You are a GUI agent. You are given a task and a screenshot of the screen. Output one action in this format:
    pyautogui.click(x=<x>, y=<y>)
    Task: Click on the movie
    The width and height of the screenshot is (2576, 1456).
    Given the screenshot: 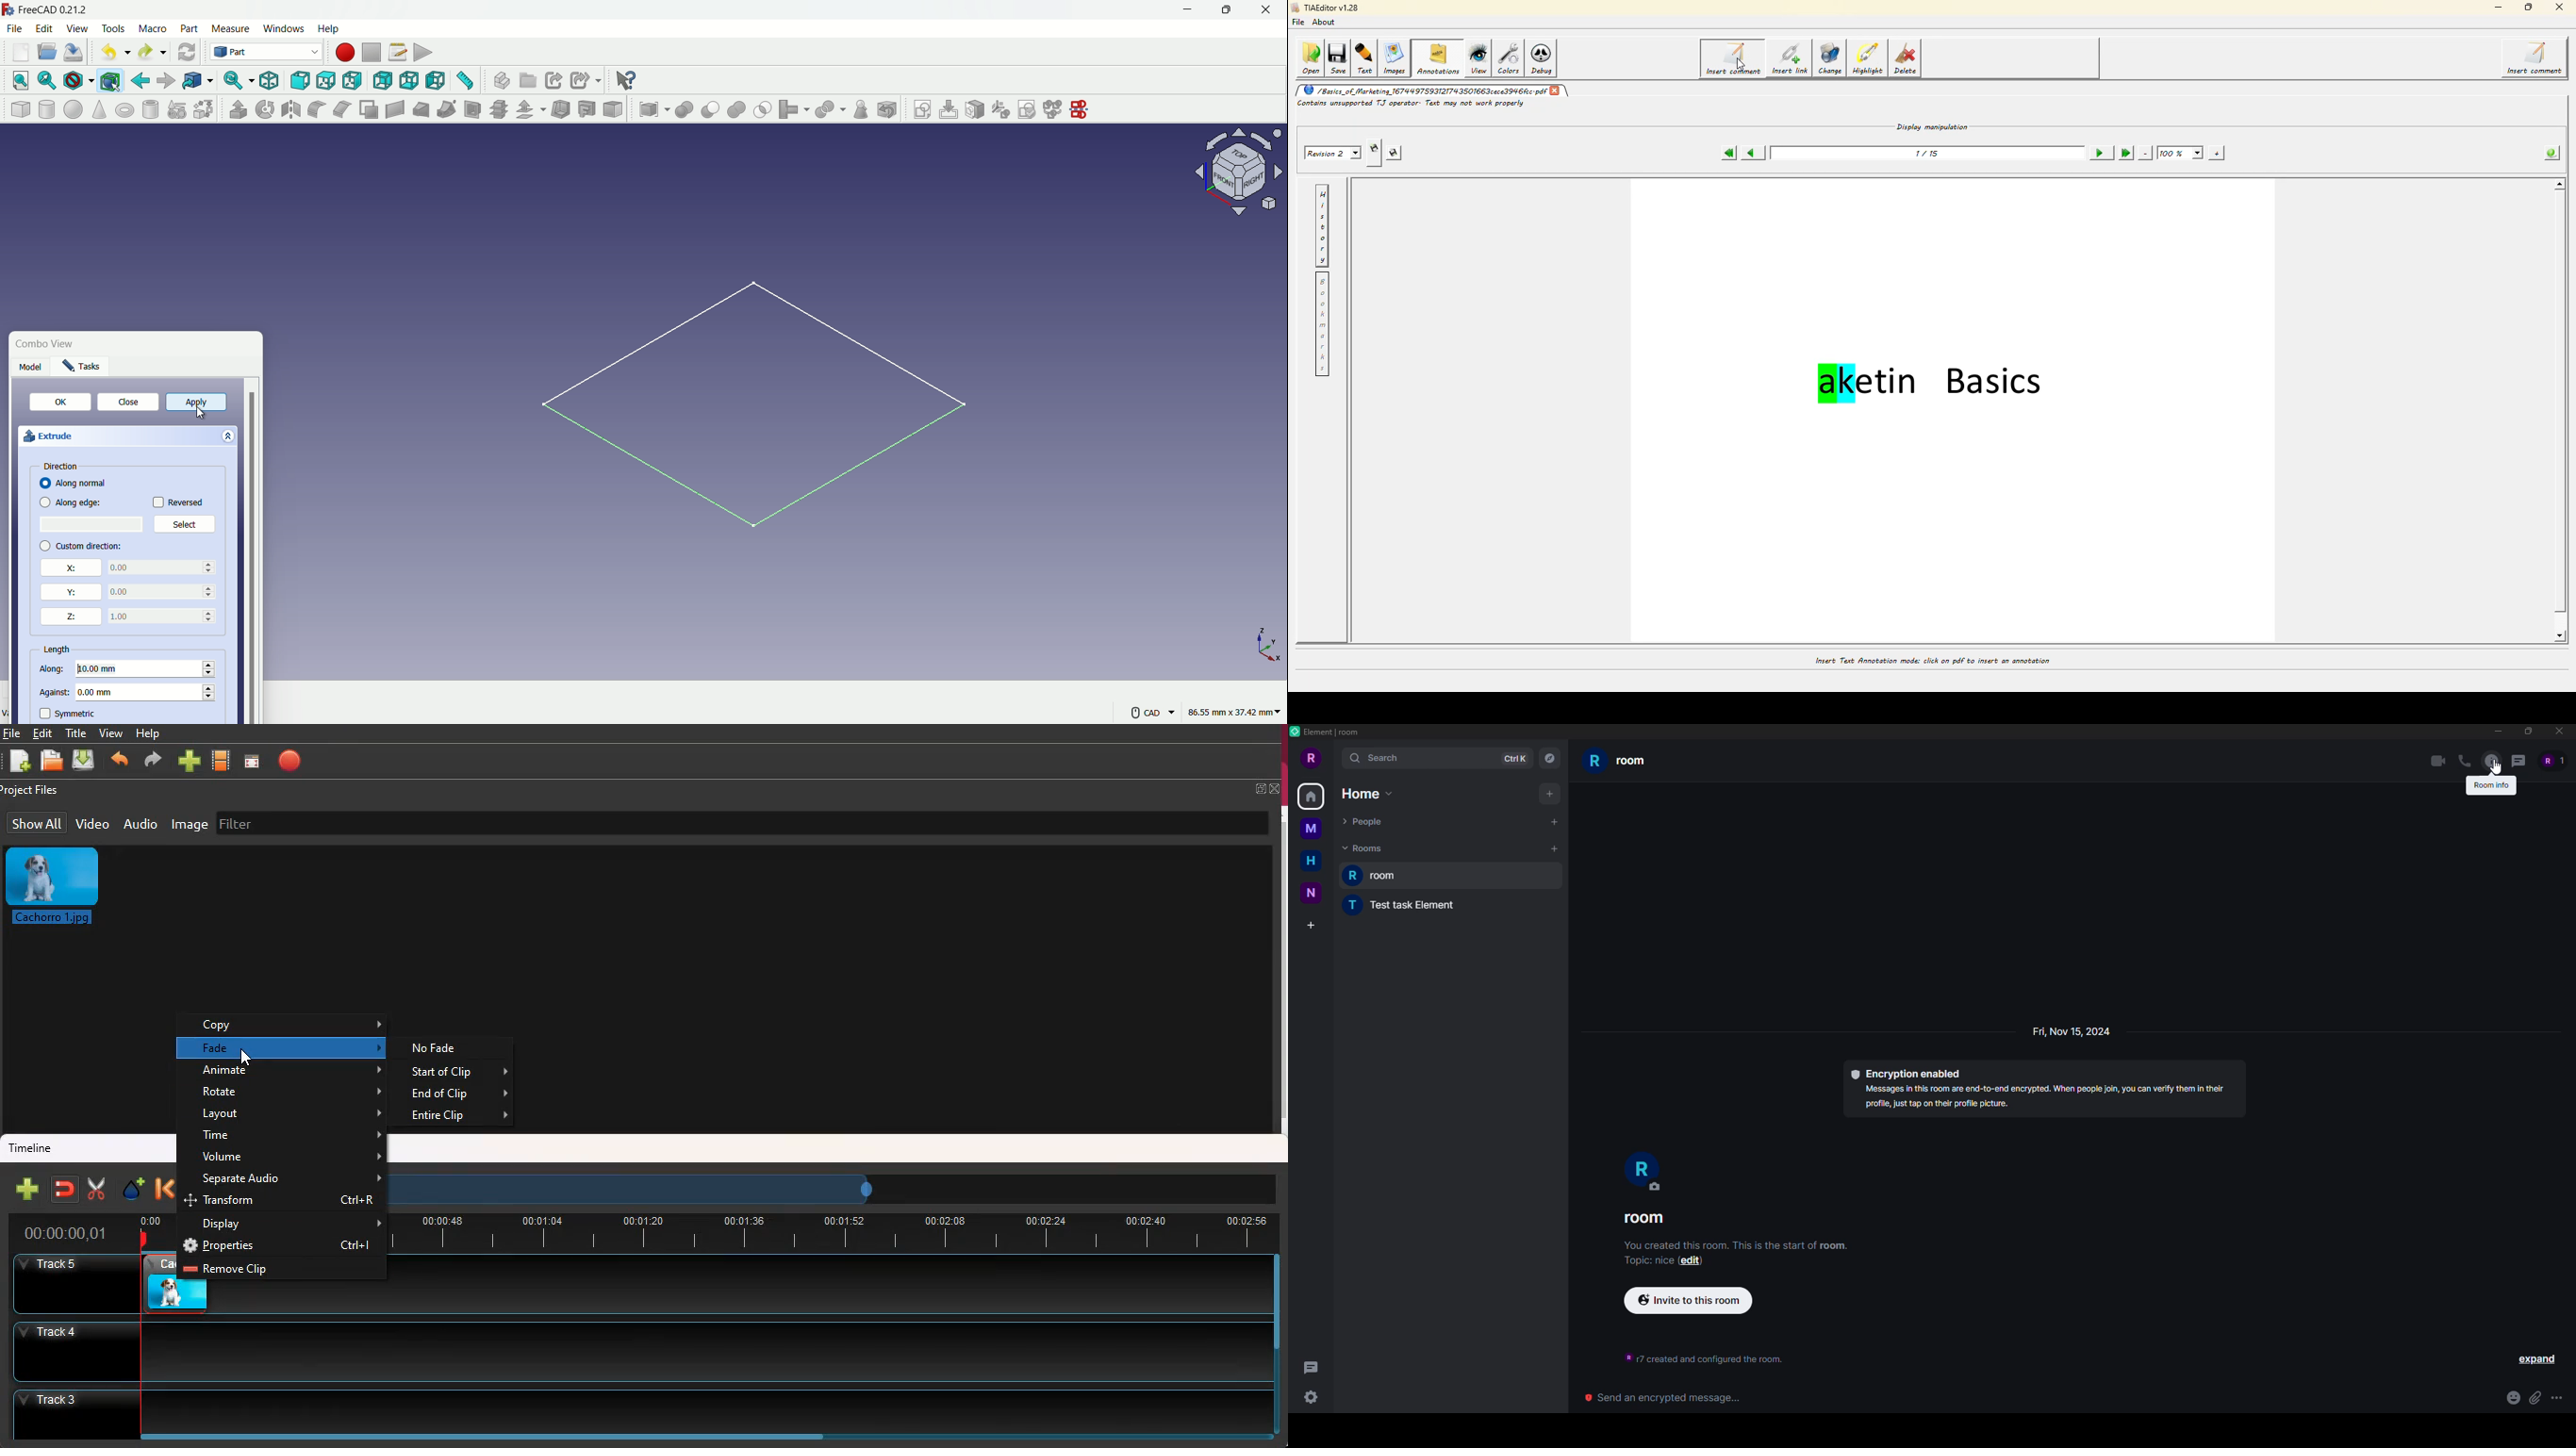 What is the action you would take?
    pyautogui.click(x=223, y=760)
    